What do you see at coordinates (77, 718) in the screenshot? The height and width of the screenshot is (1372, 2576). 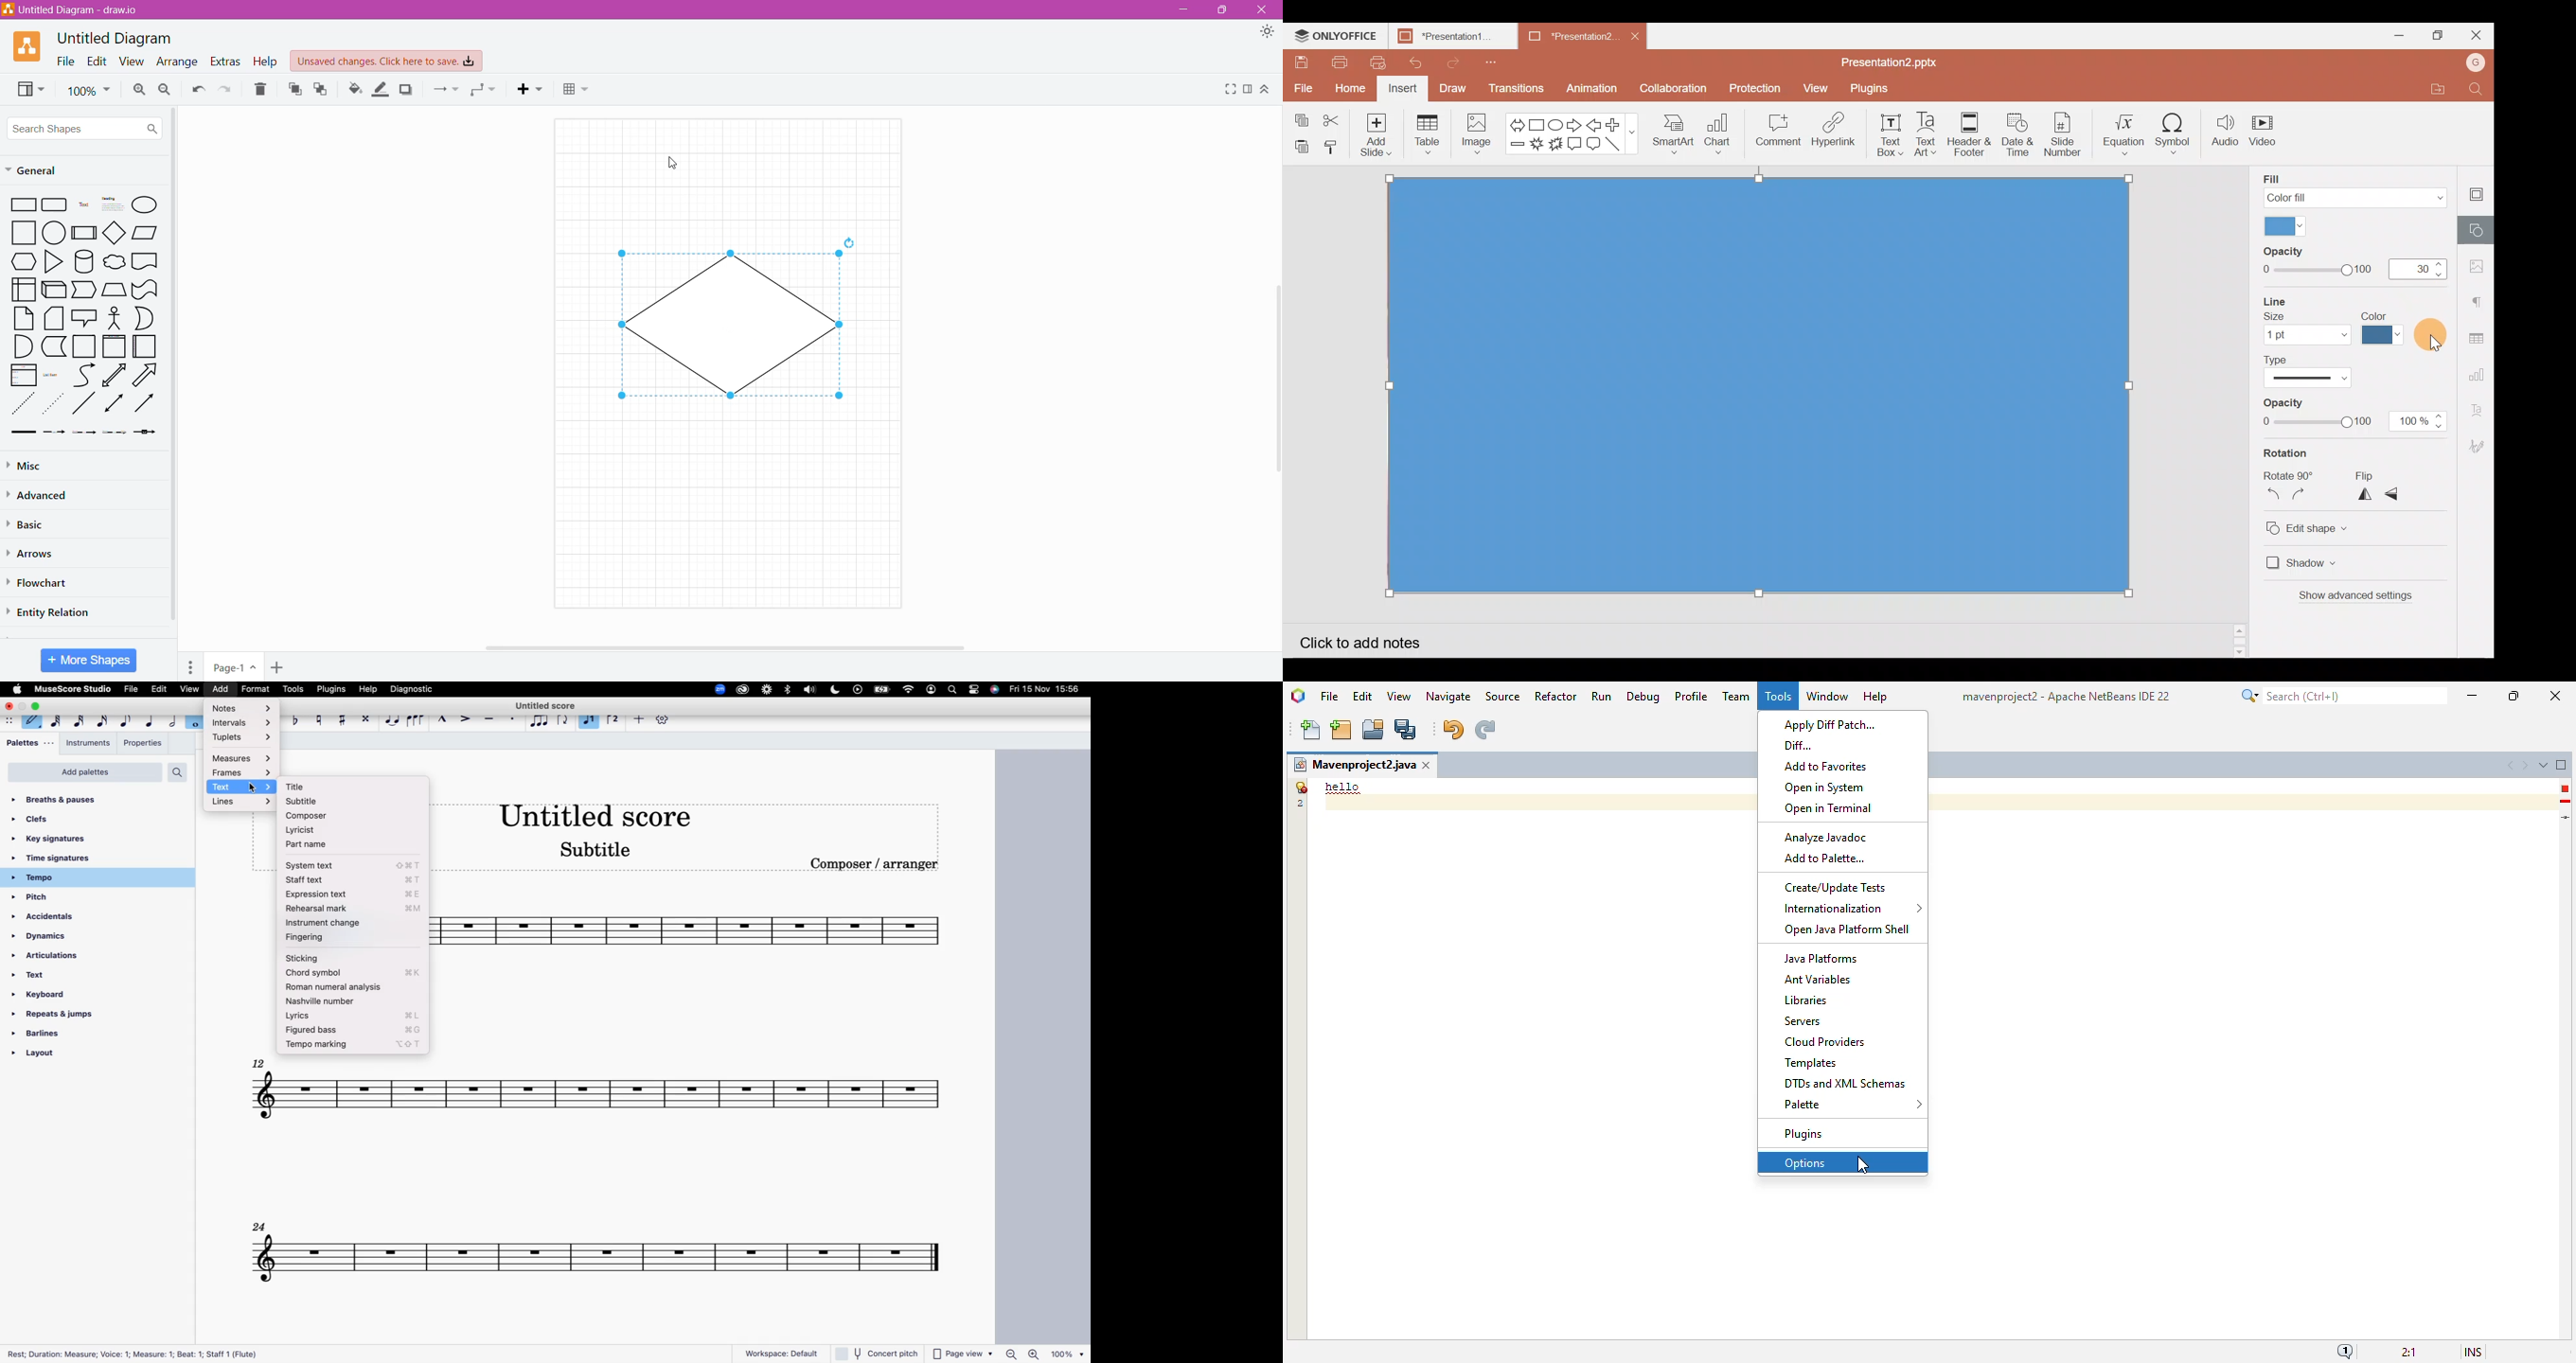 I see `32nd note` at bounding box center [77, 718].